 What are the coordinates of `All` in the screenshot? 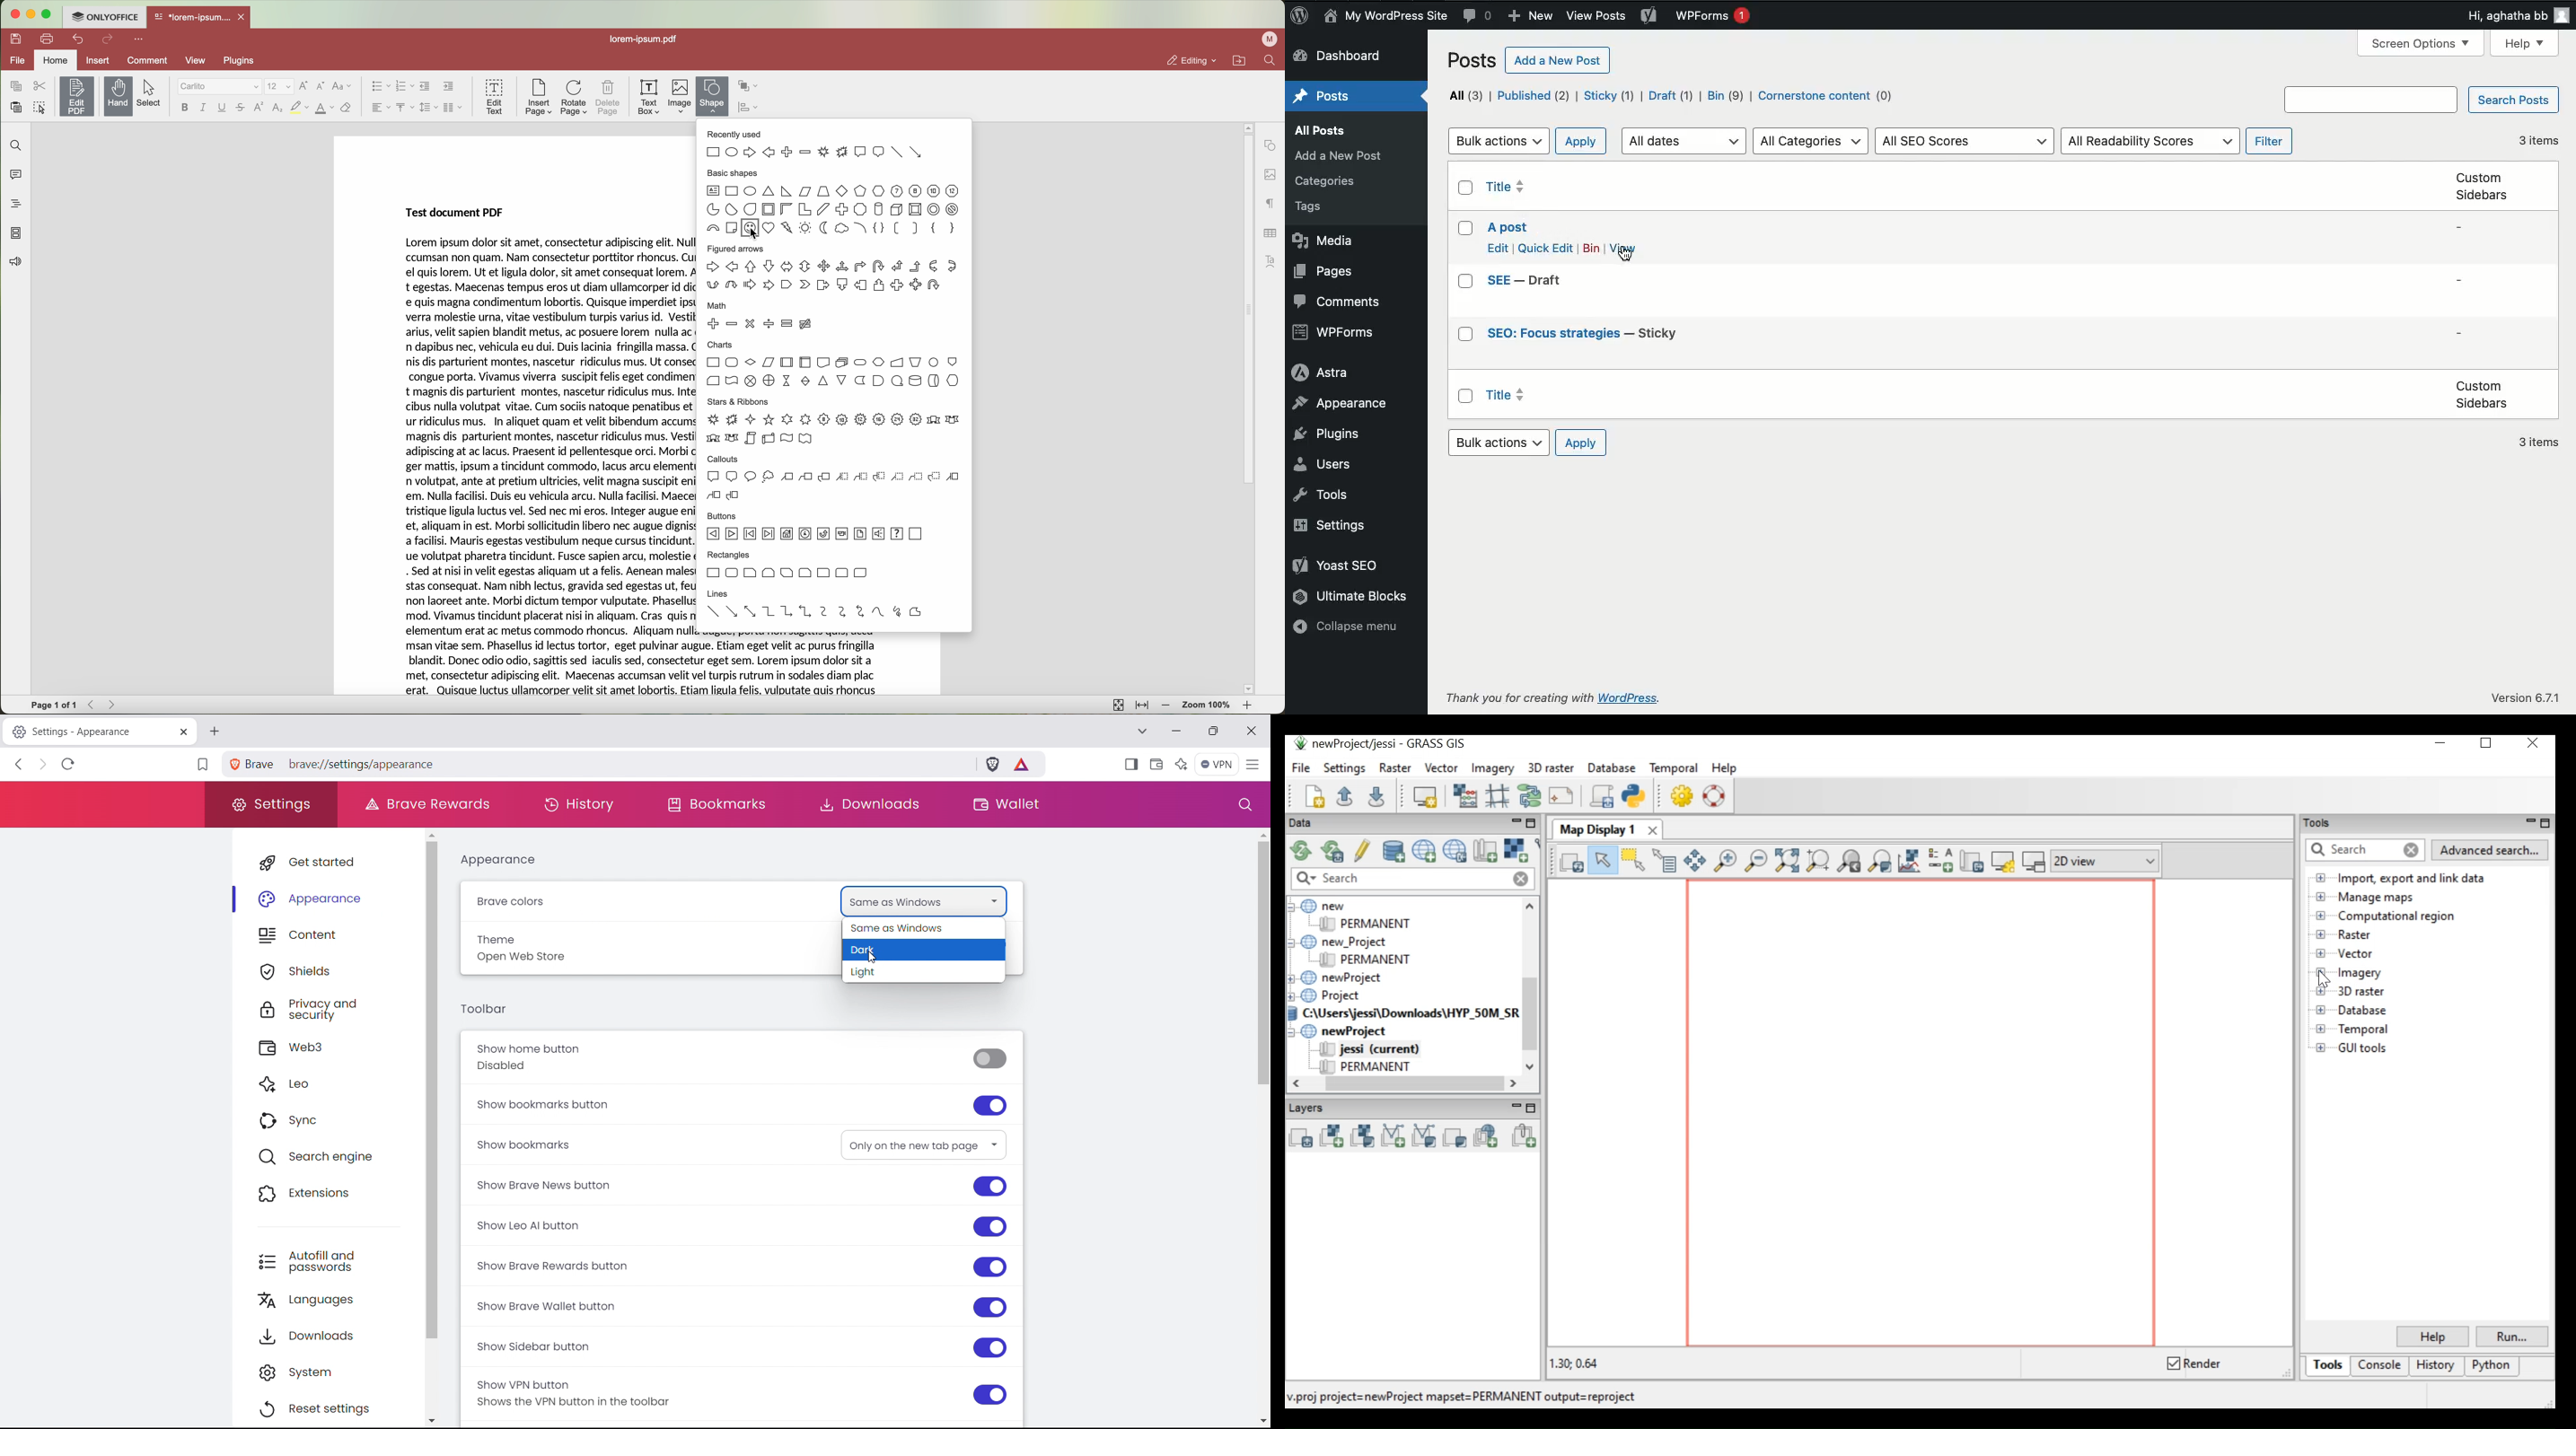 It's located at (1466, 95).